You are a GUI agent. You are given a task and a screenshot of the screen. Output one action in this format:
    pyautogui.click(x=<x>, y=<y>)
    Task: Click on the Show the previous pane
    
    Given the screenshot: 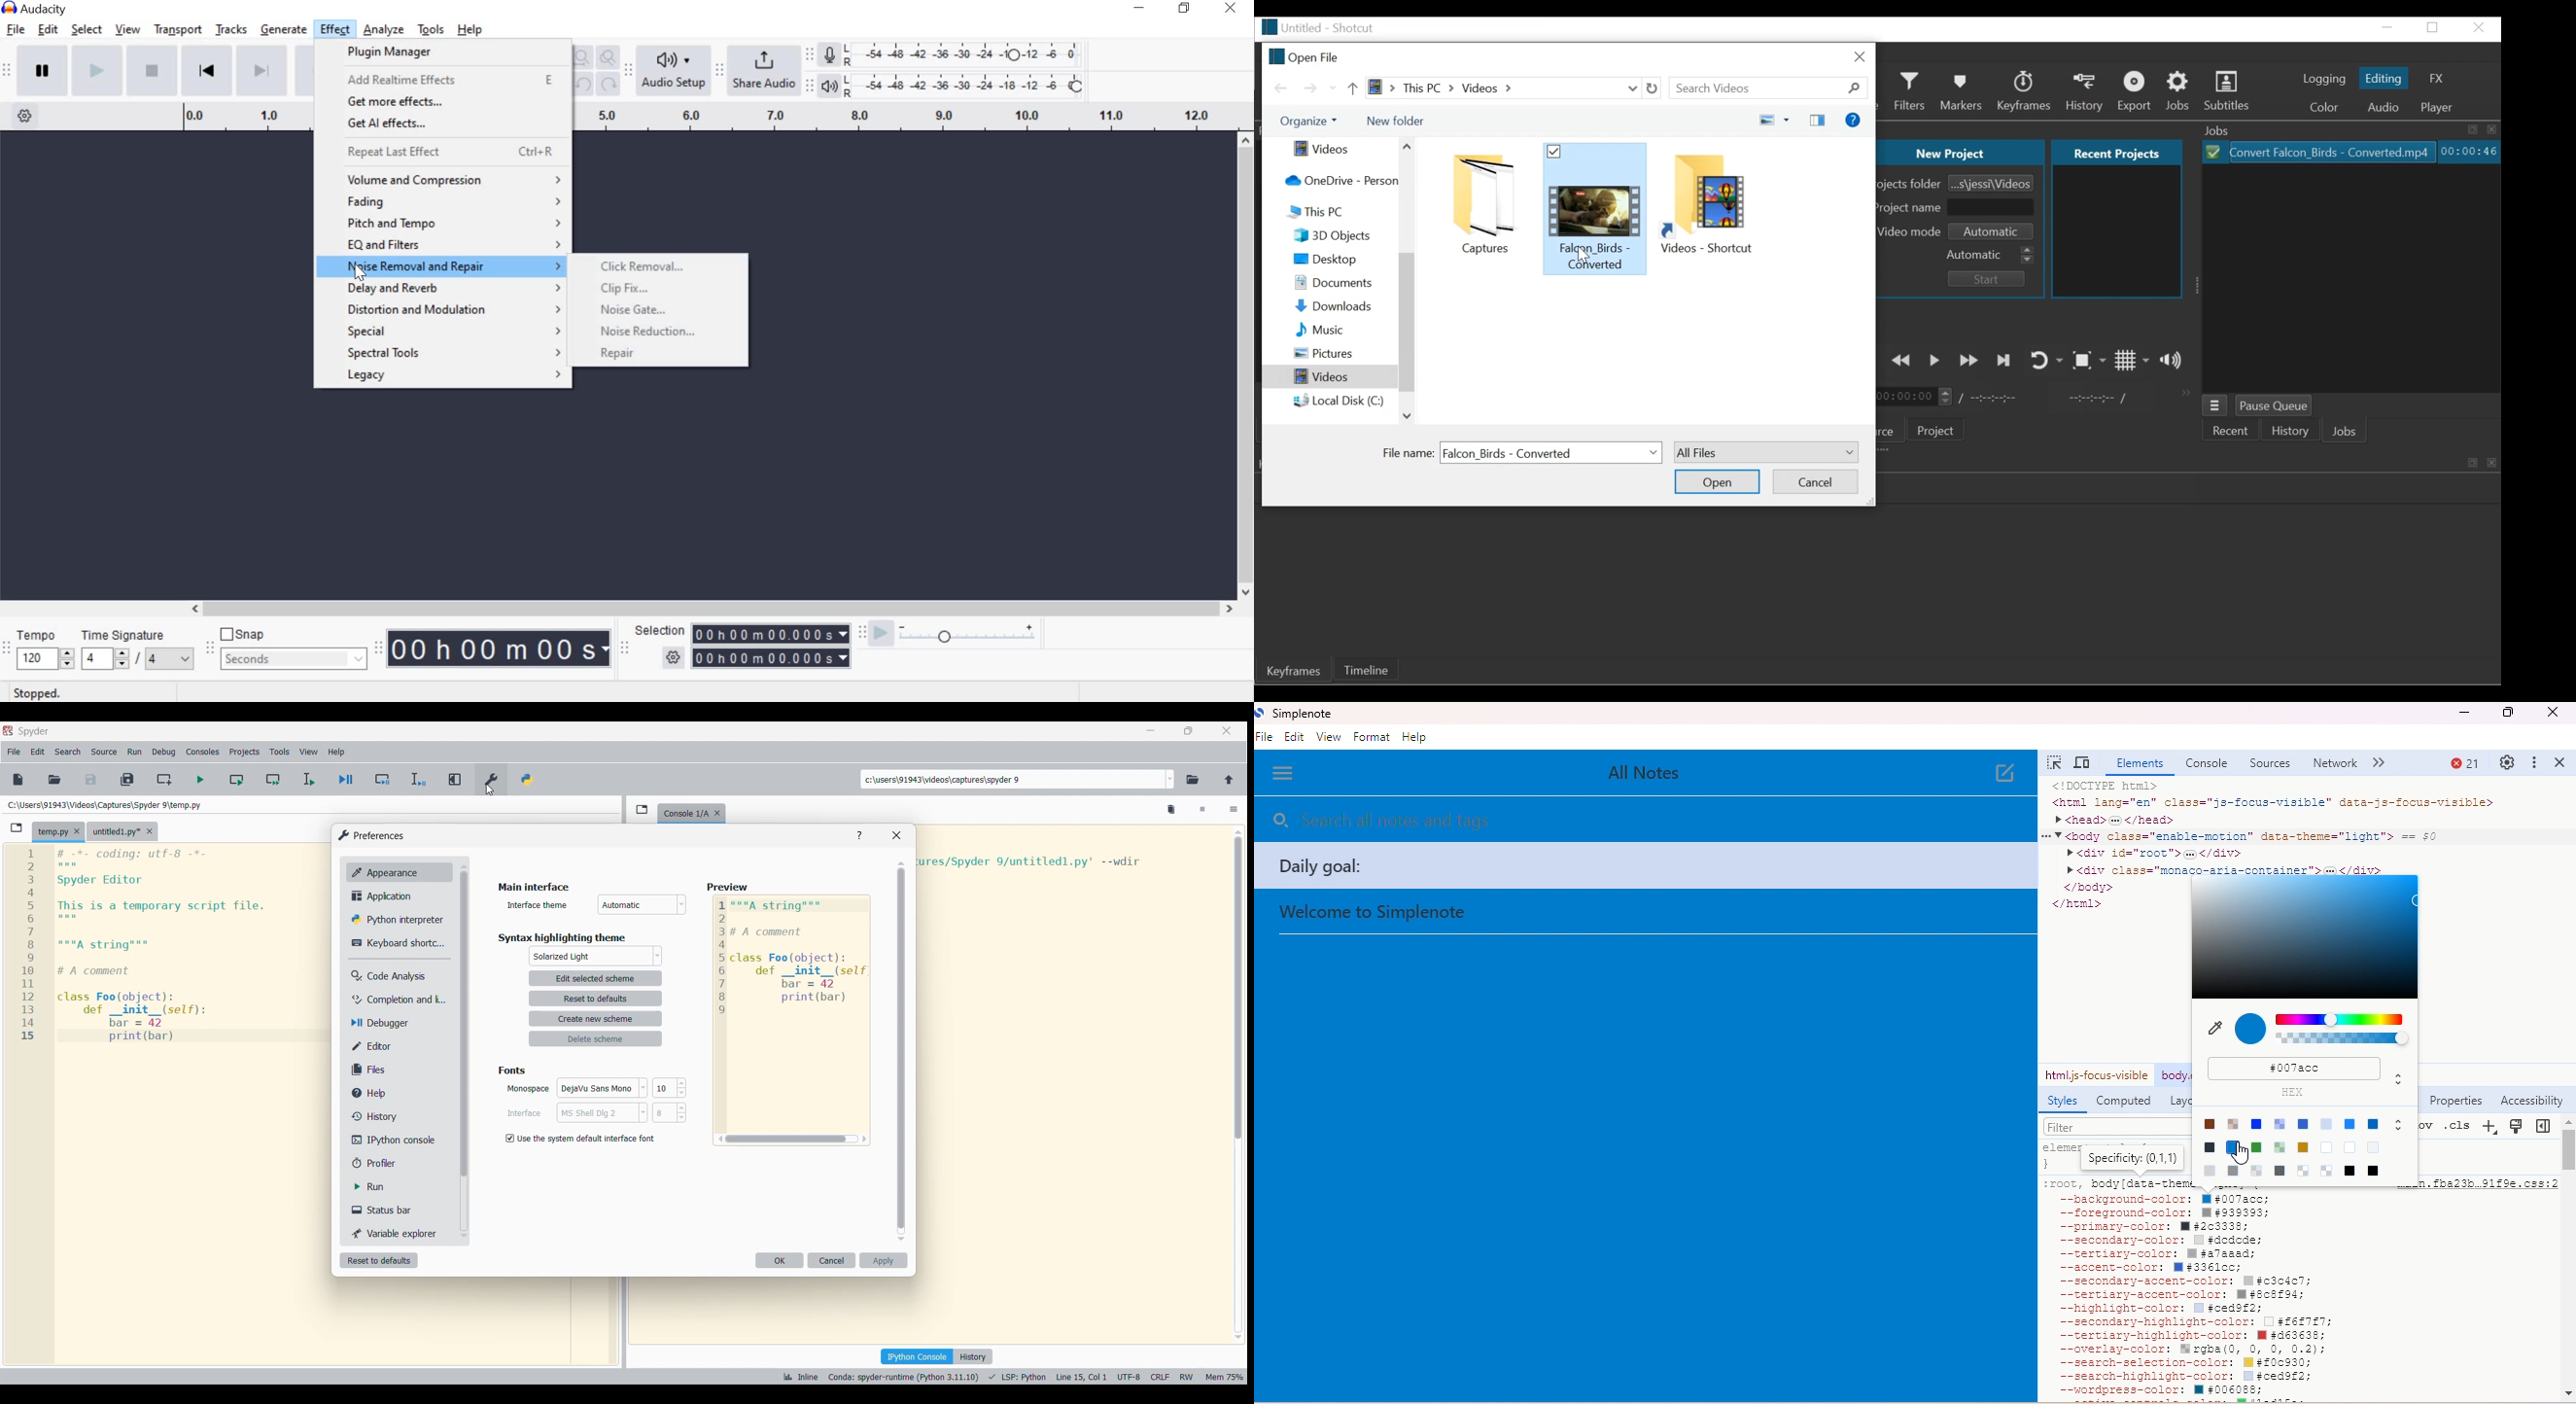 What is the action you would take?
    pyautogui.click(x=1817, y=120)
    